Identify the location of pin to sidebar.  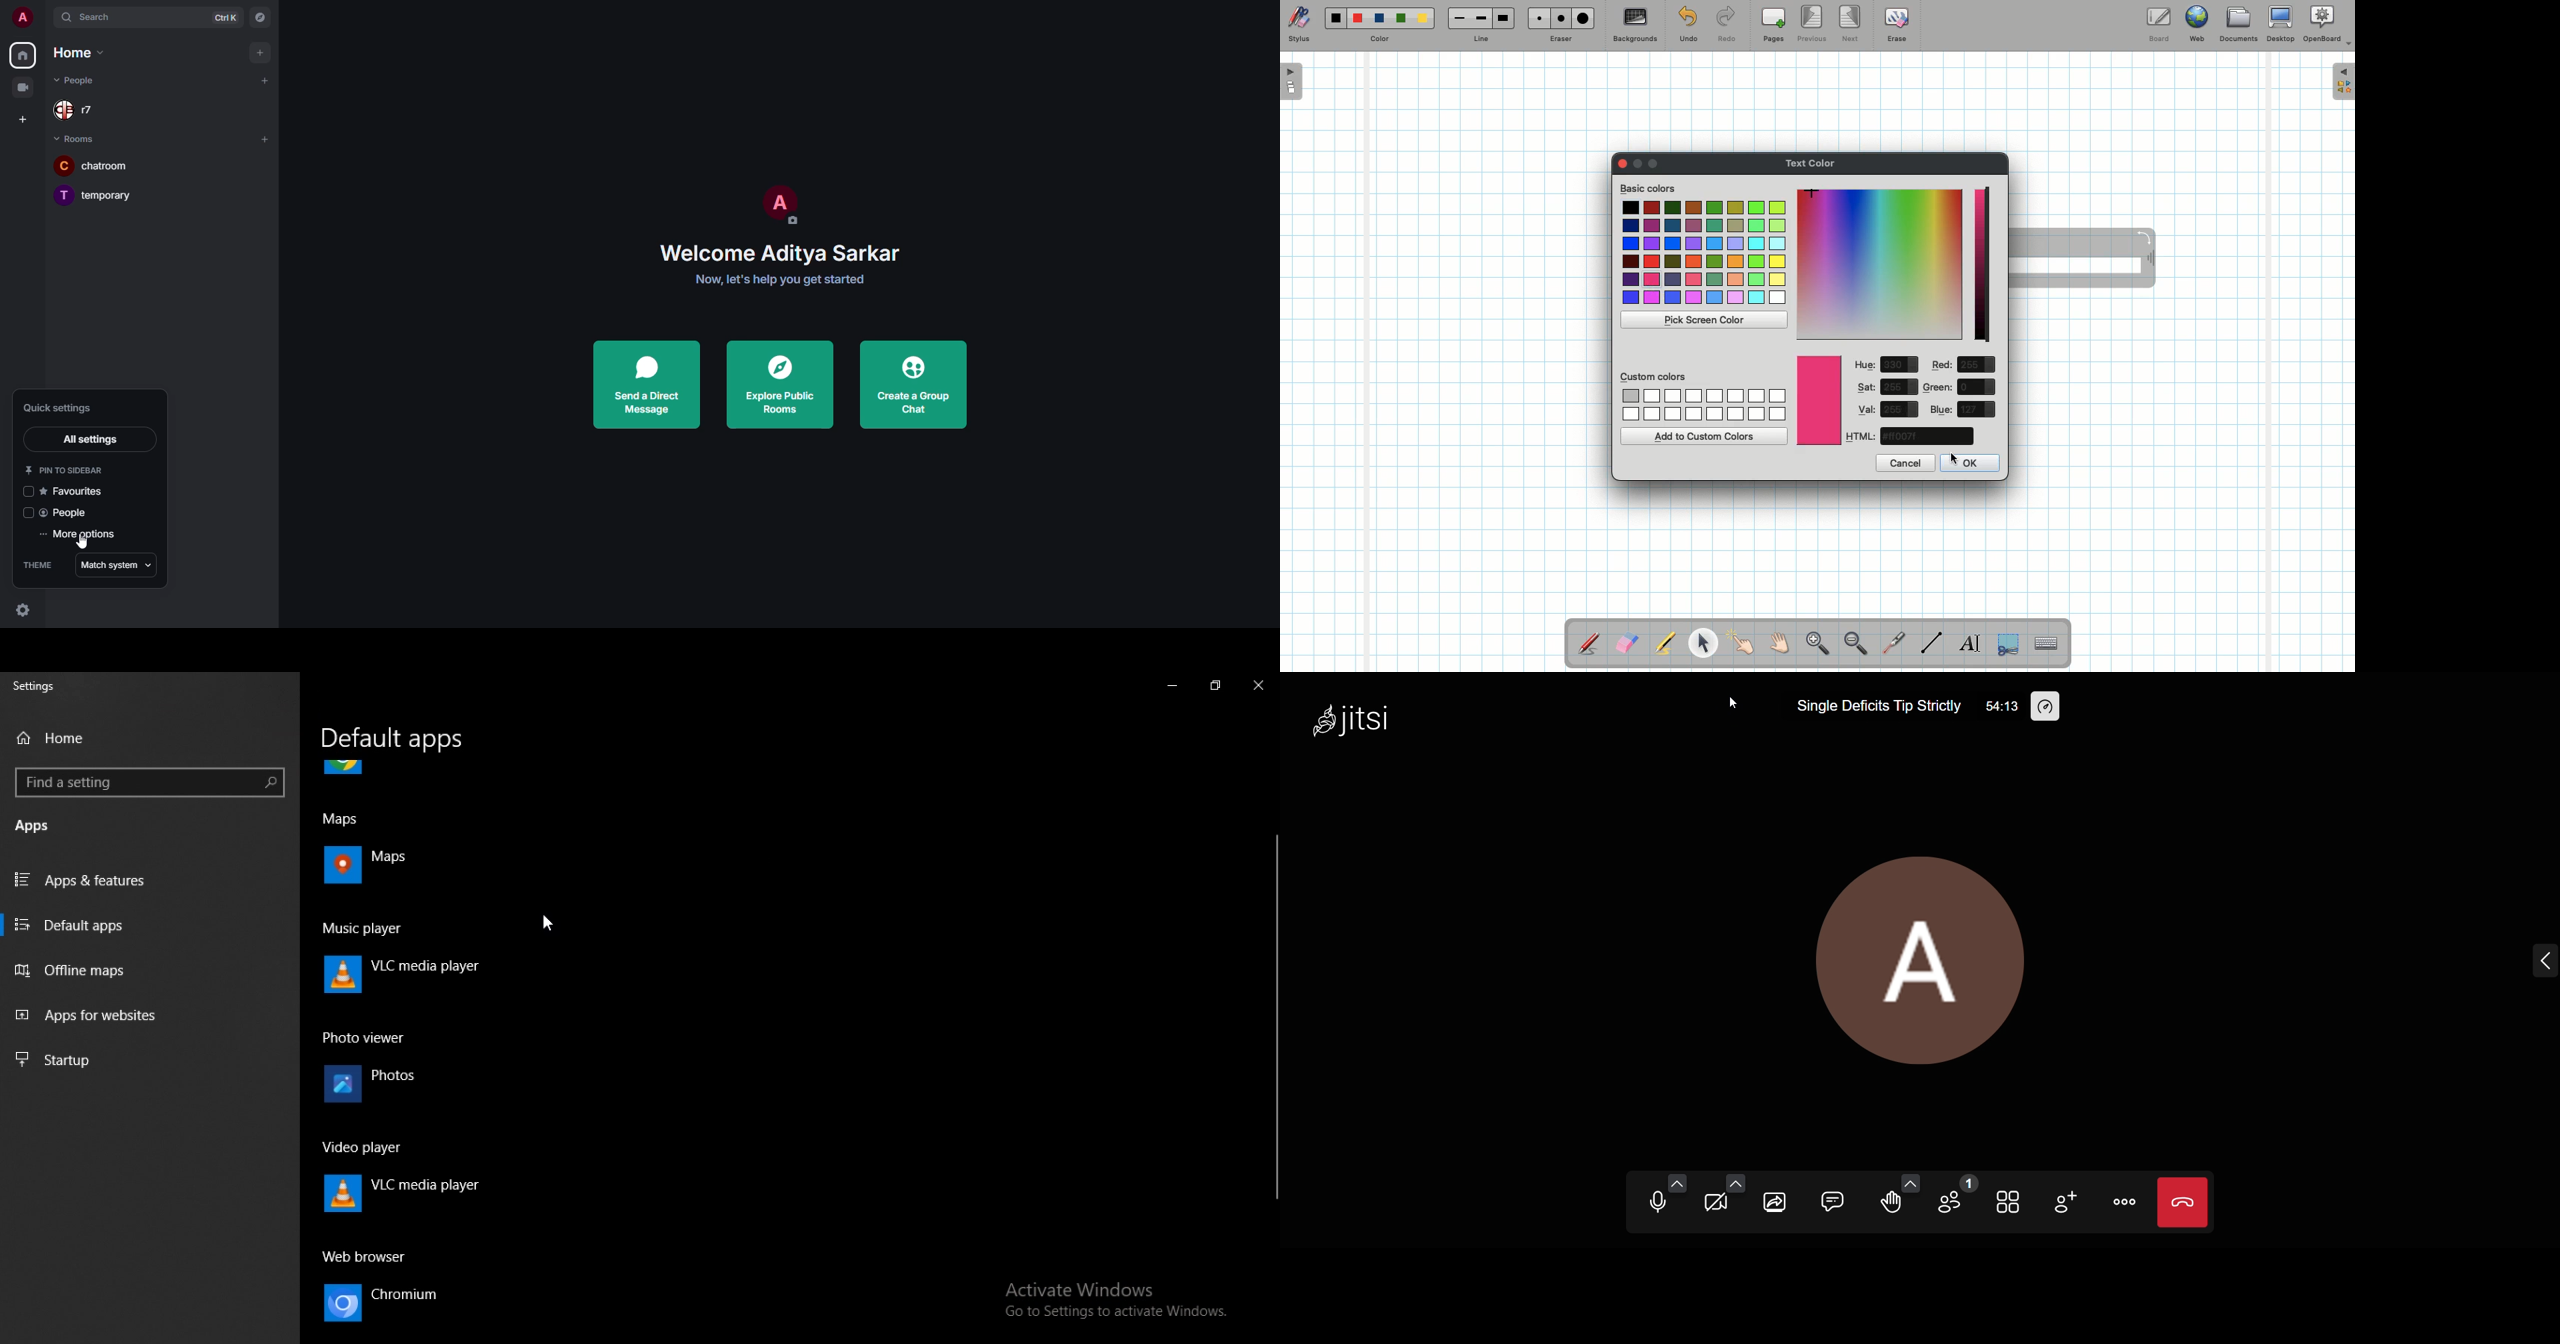
(67, 468).